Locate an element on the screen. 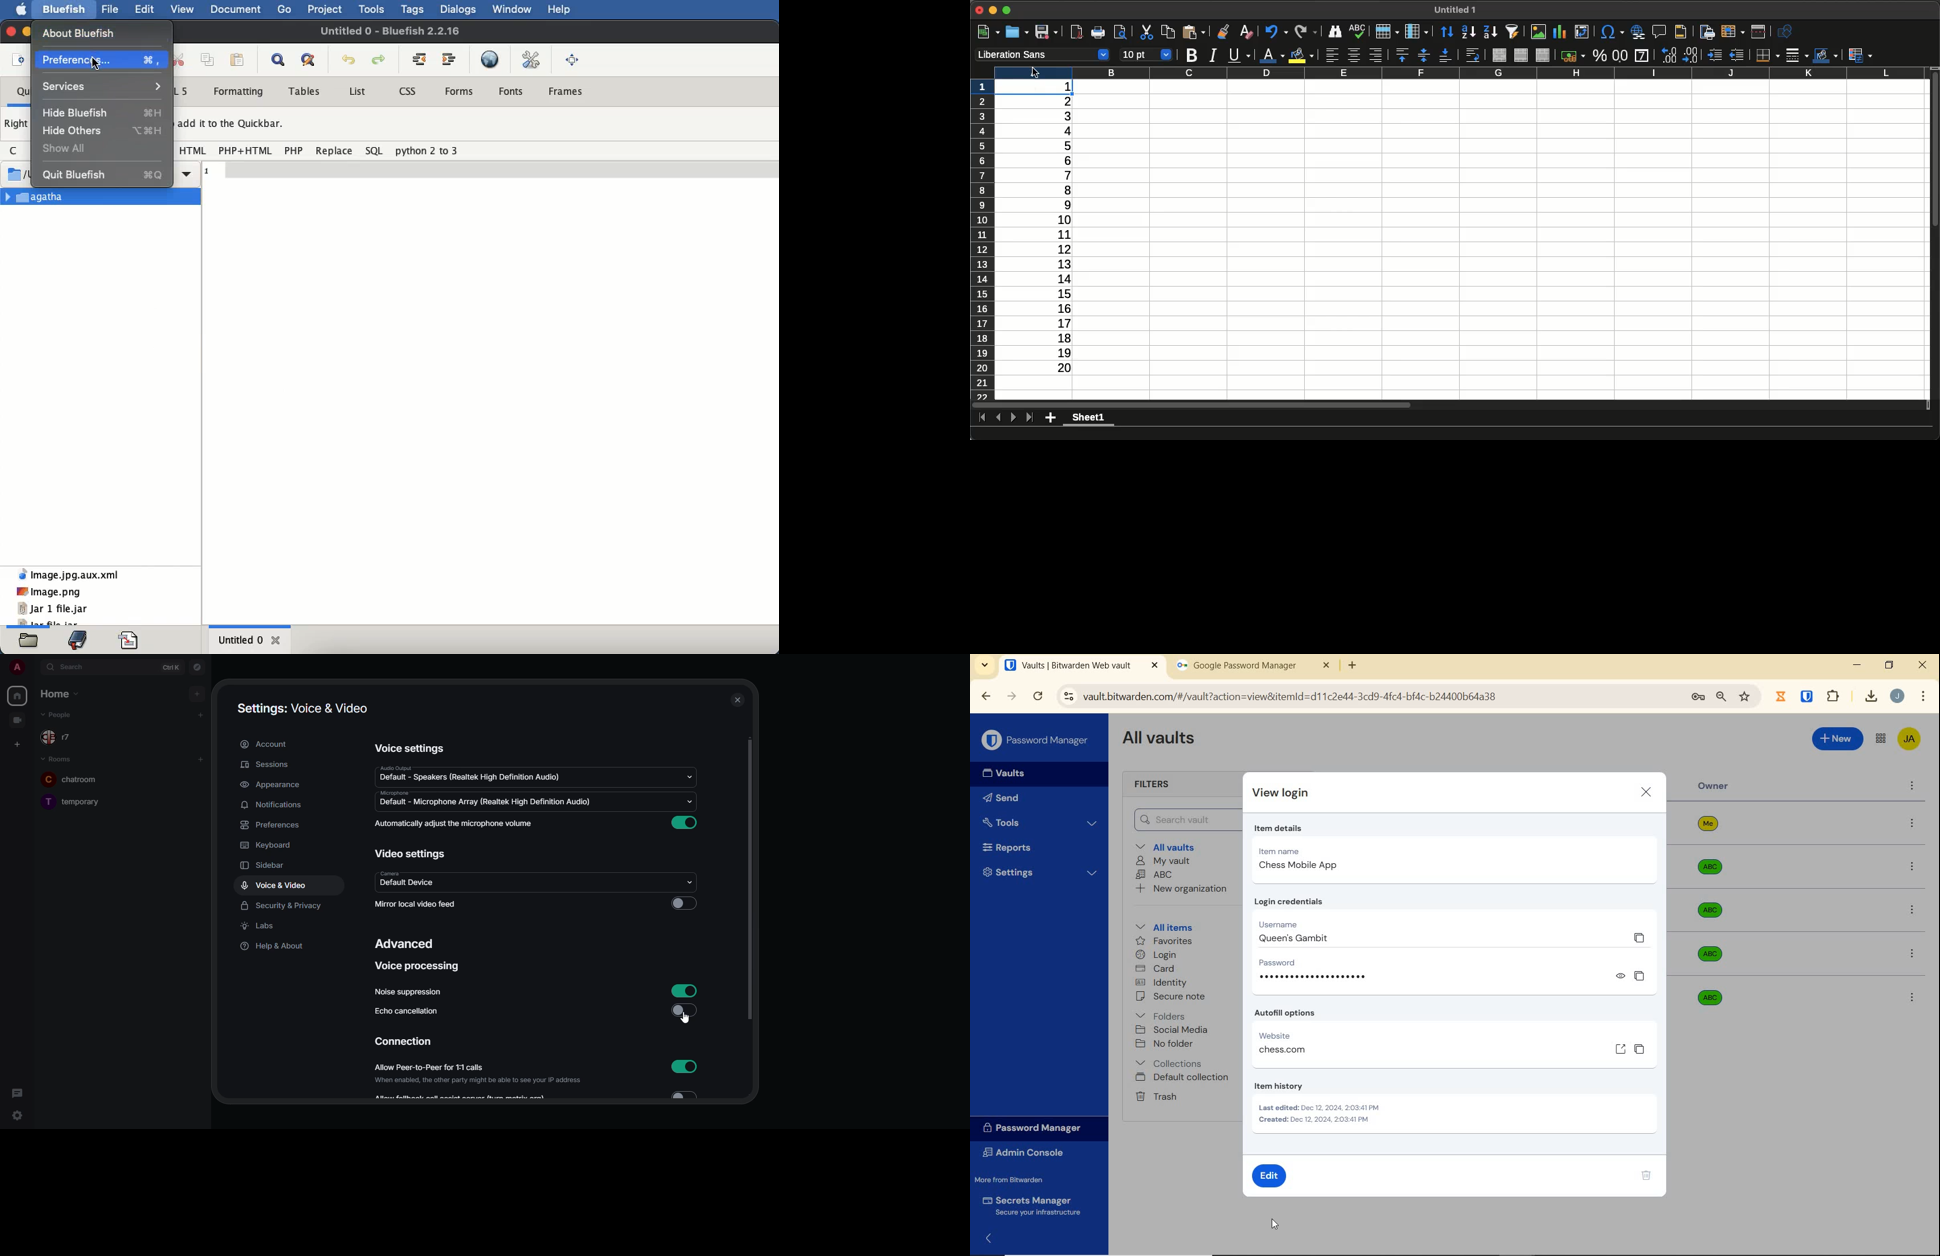 The height and width of the screenshot is (1260, 1960). 11 is located at coordinates (1058, 234).